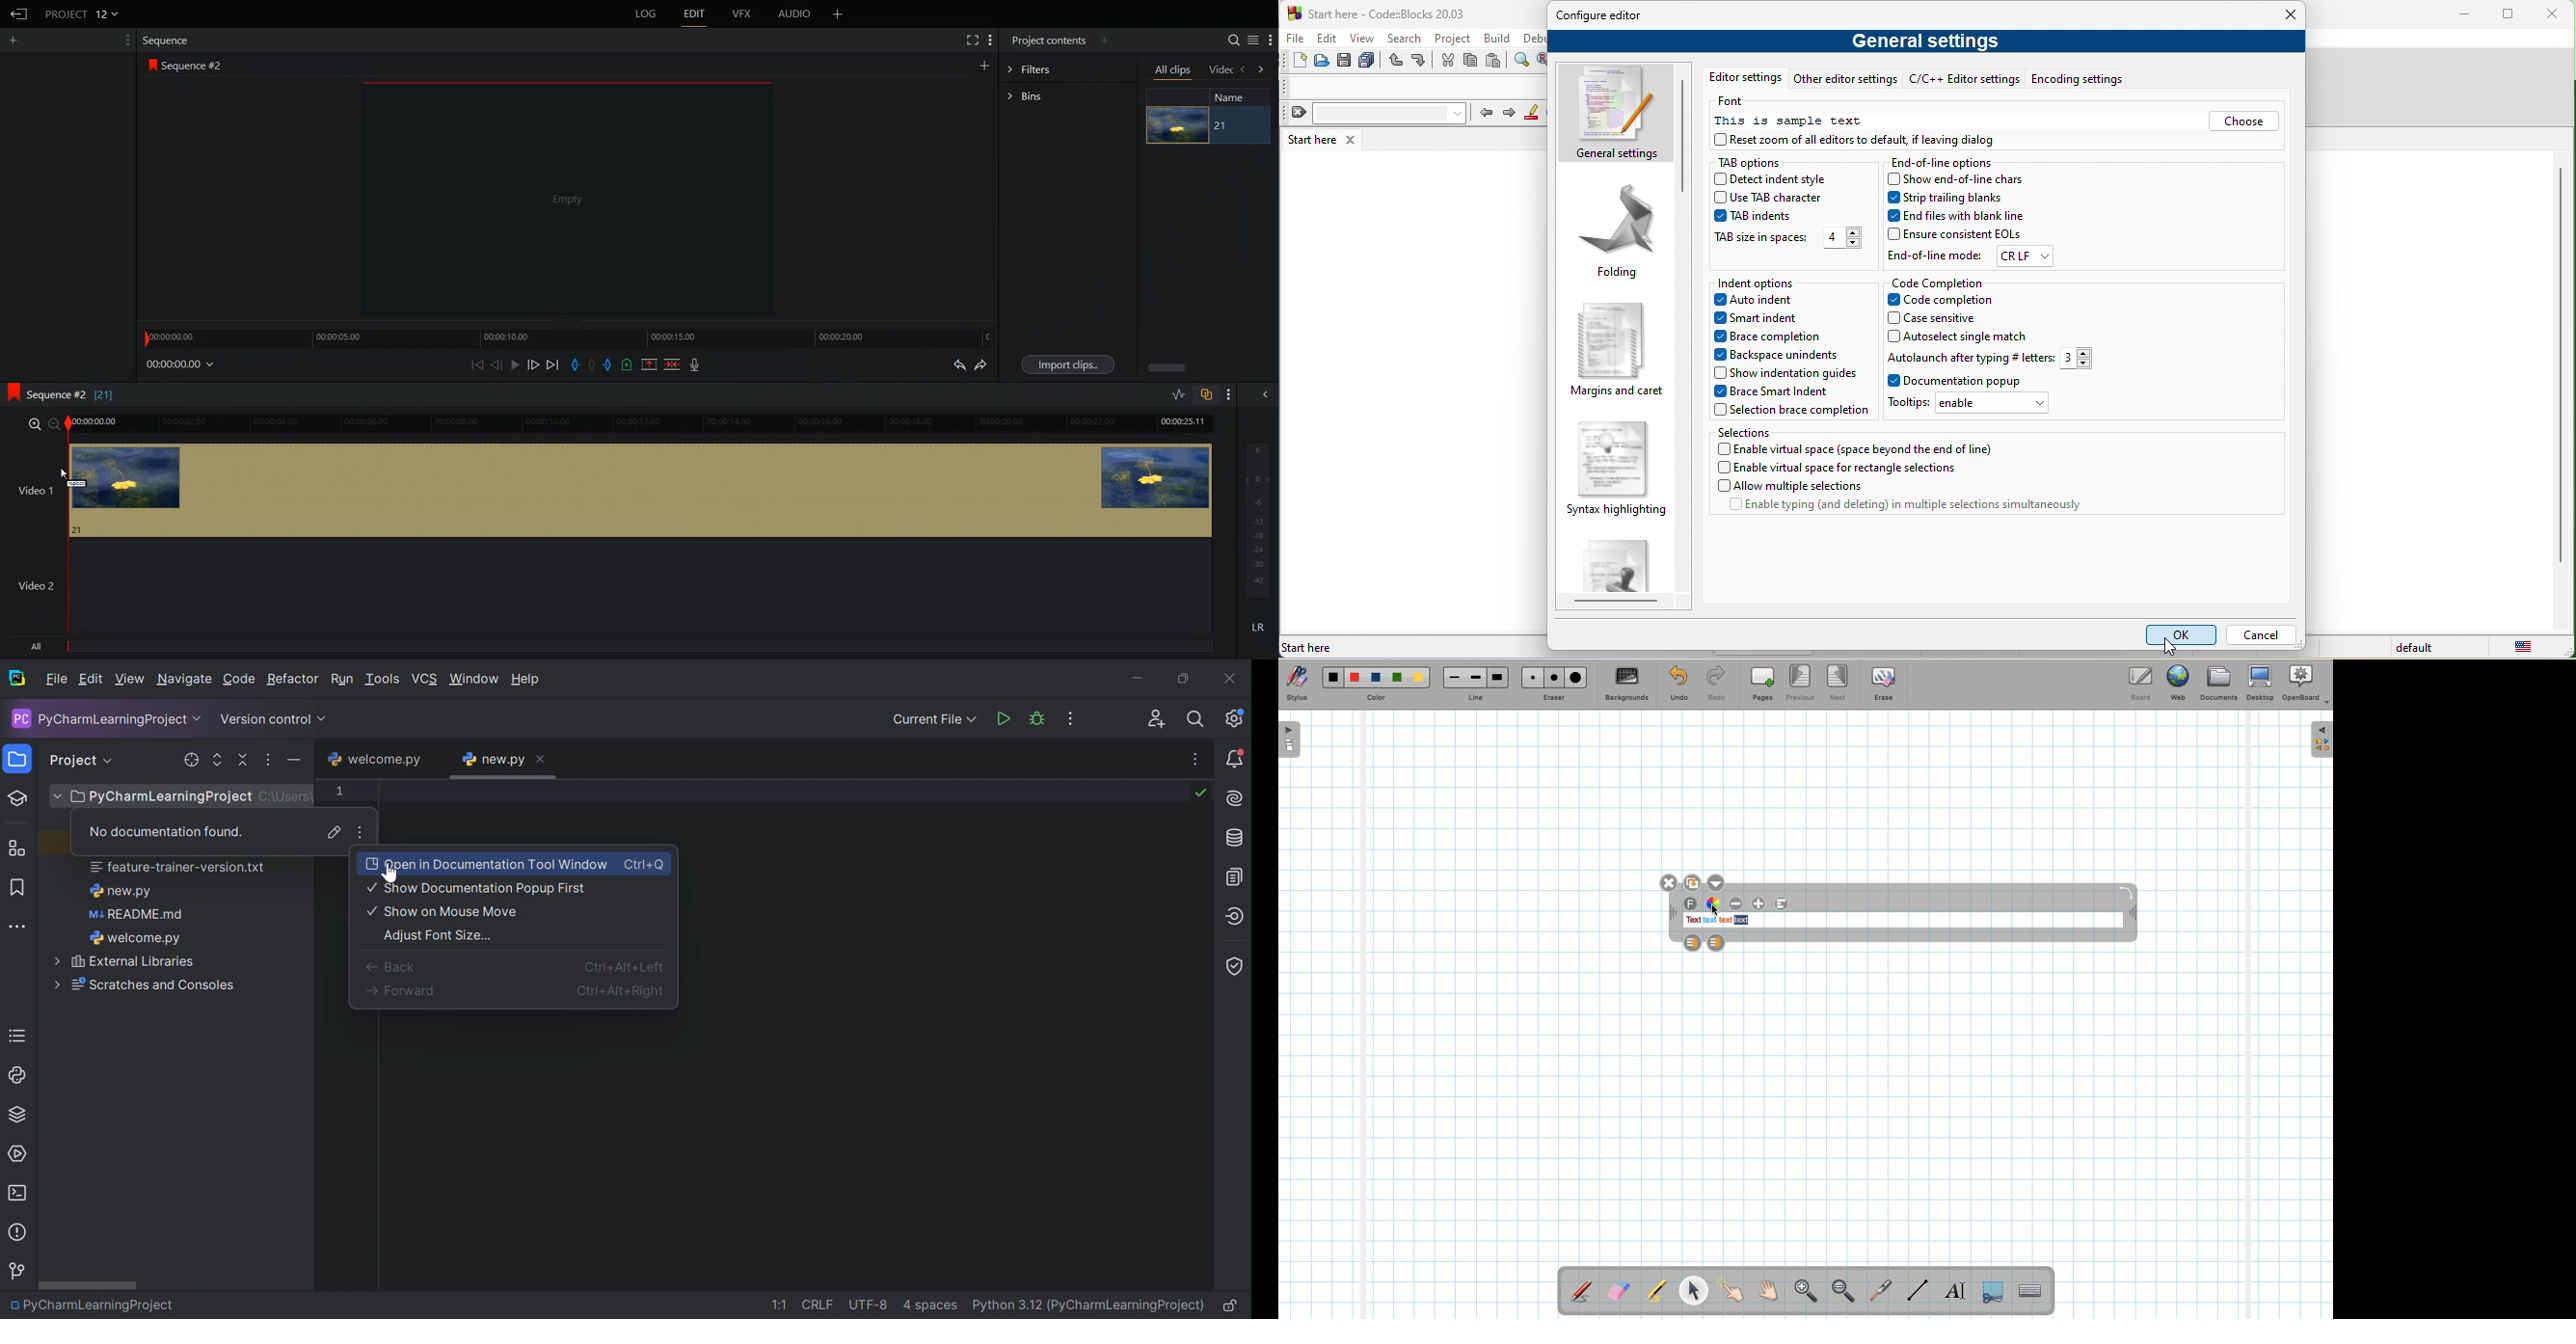 The height and width of the screenshot is (1344, 2576). Describe the element at coordinates (1878, 1291) in the screenshot. I see `Laser pointer` at that location.